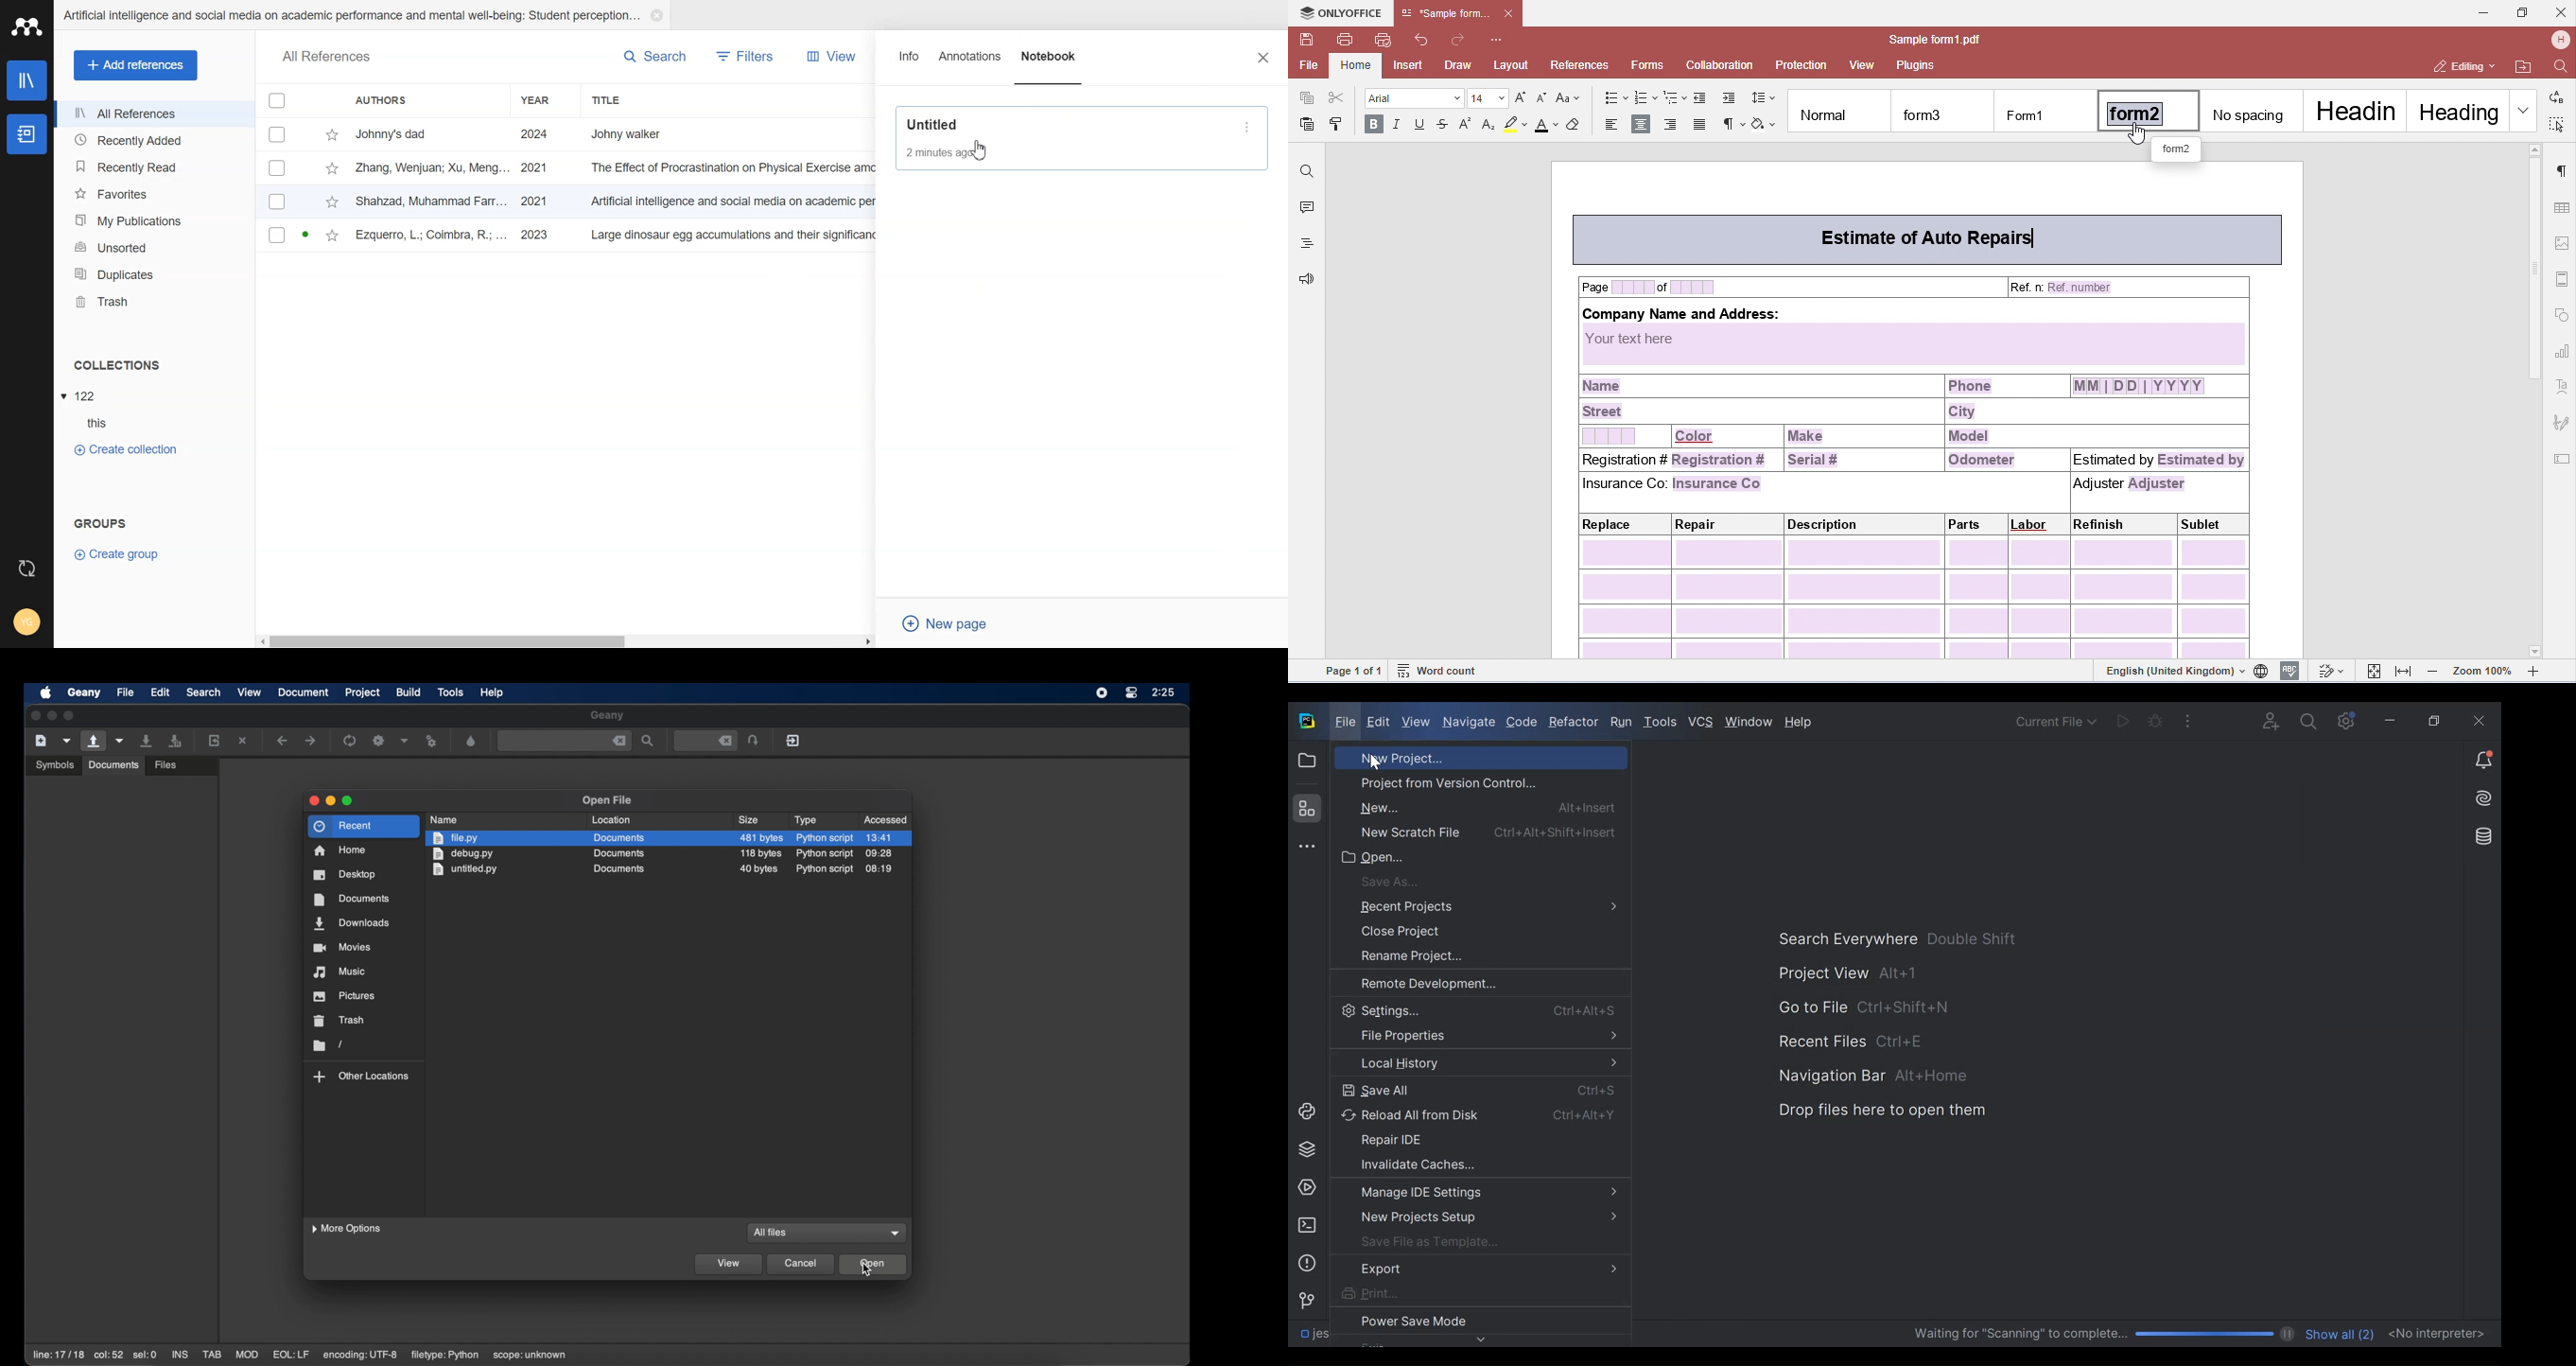 This screenshot has height=1372, width=2576. I want to click on Artificial intelligence and social media on academic performance and mental well-being: student perception..., so click(350, 15).